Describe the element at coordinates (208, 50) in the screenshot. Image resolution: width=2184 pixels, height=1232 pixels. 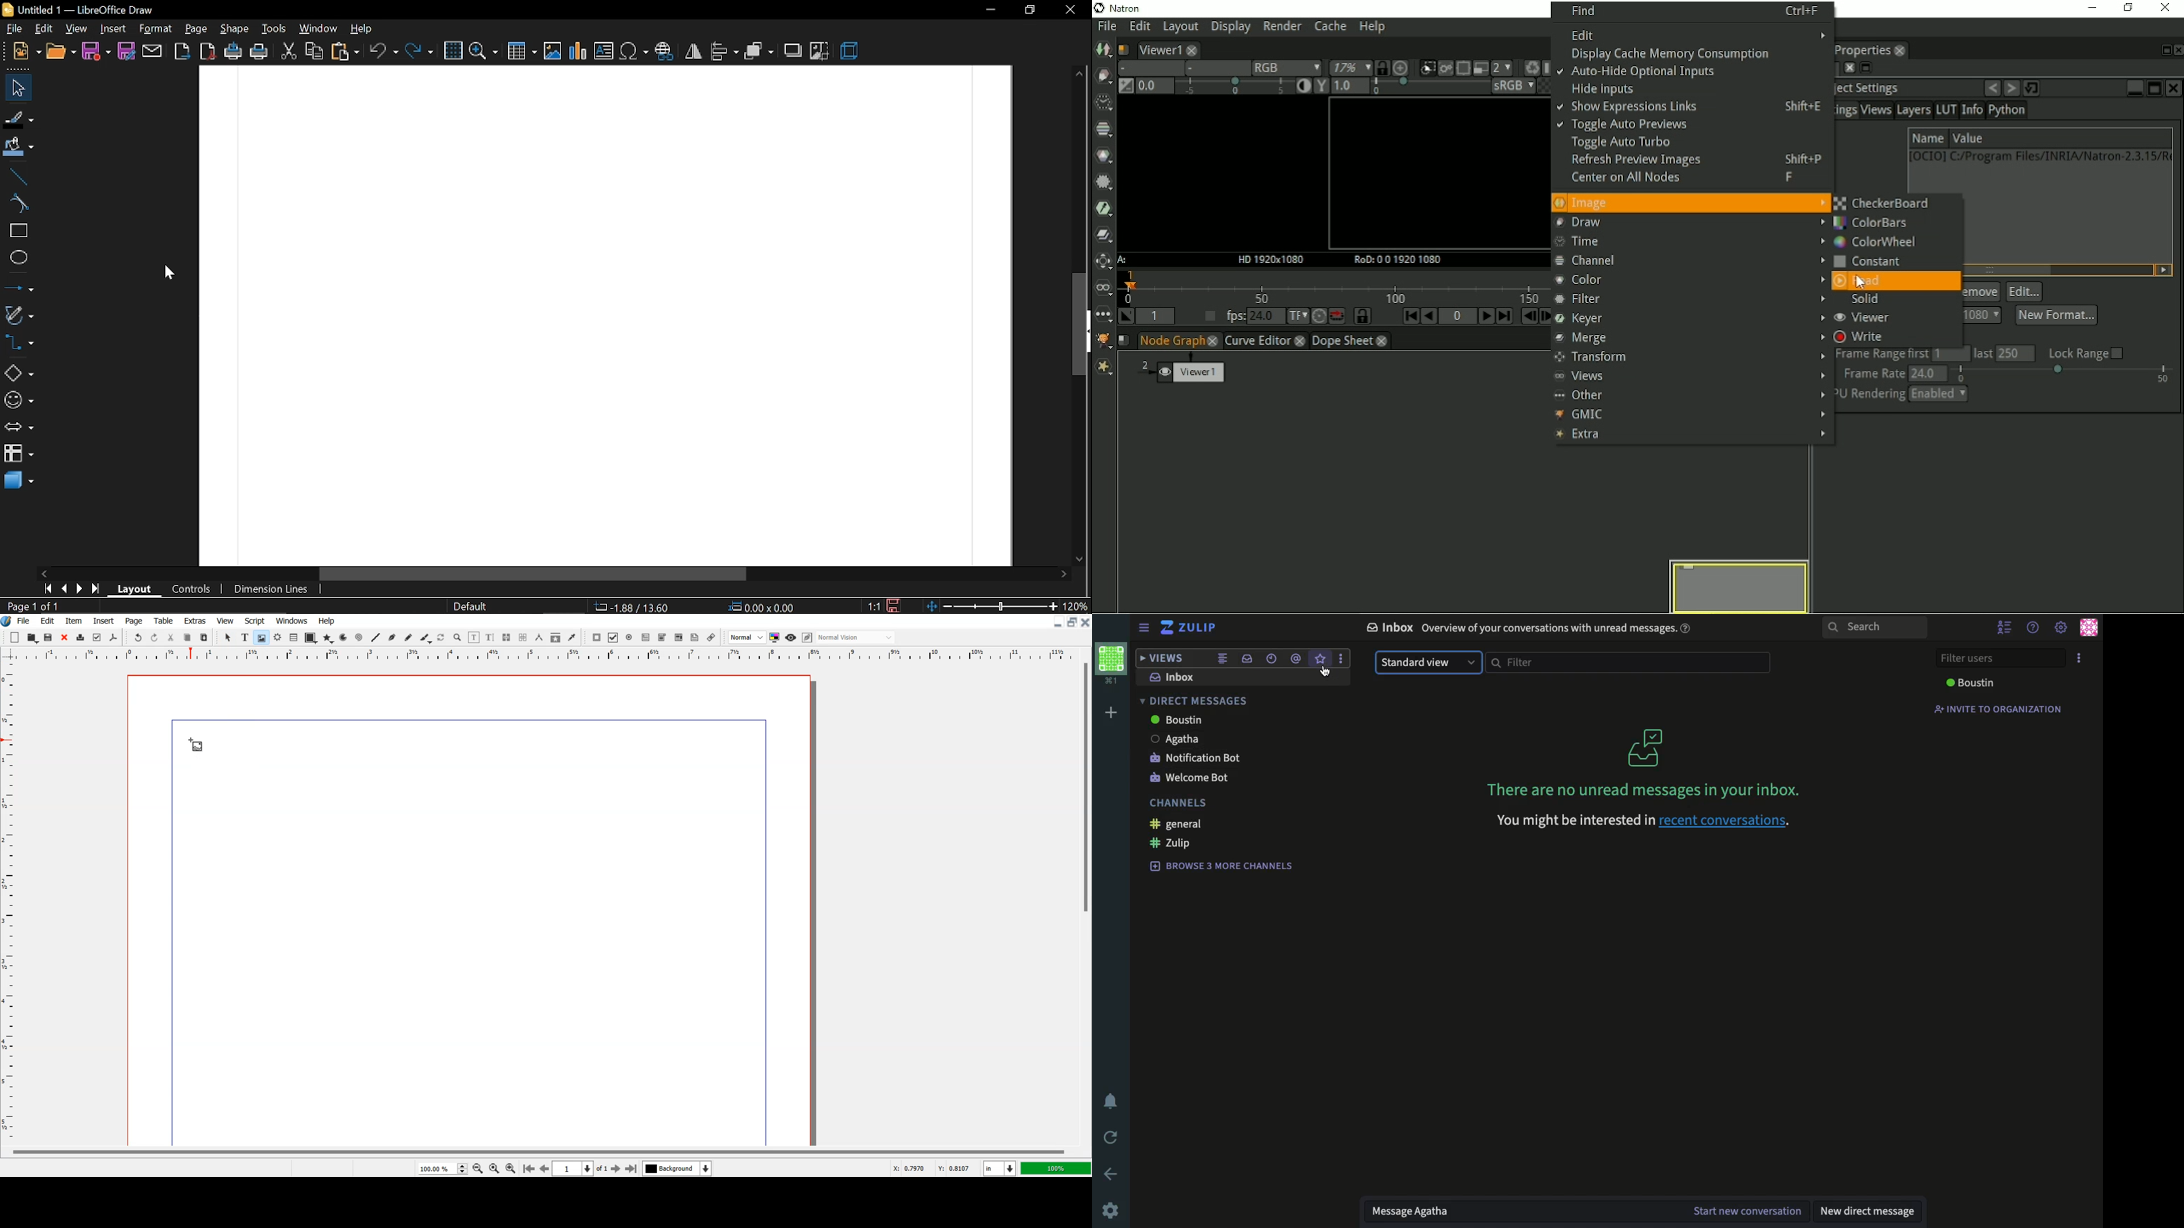
I see `export as pdf` at that location.